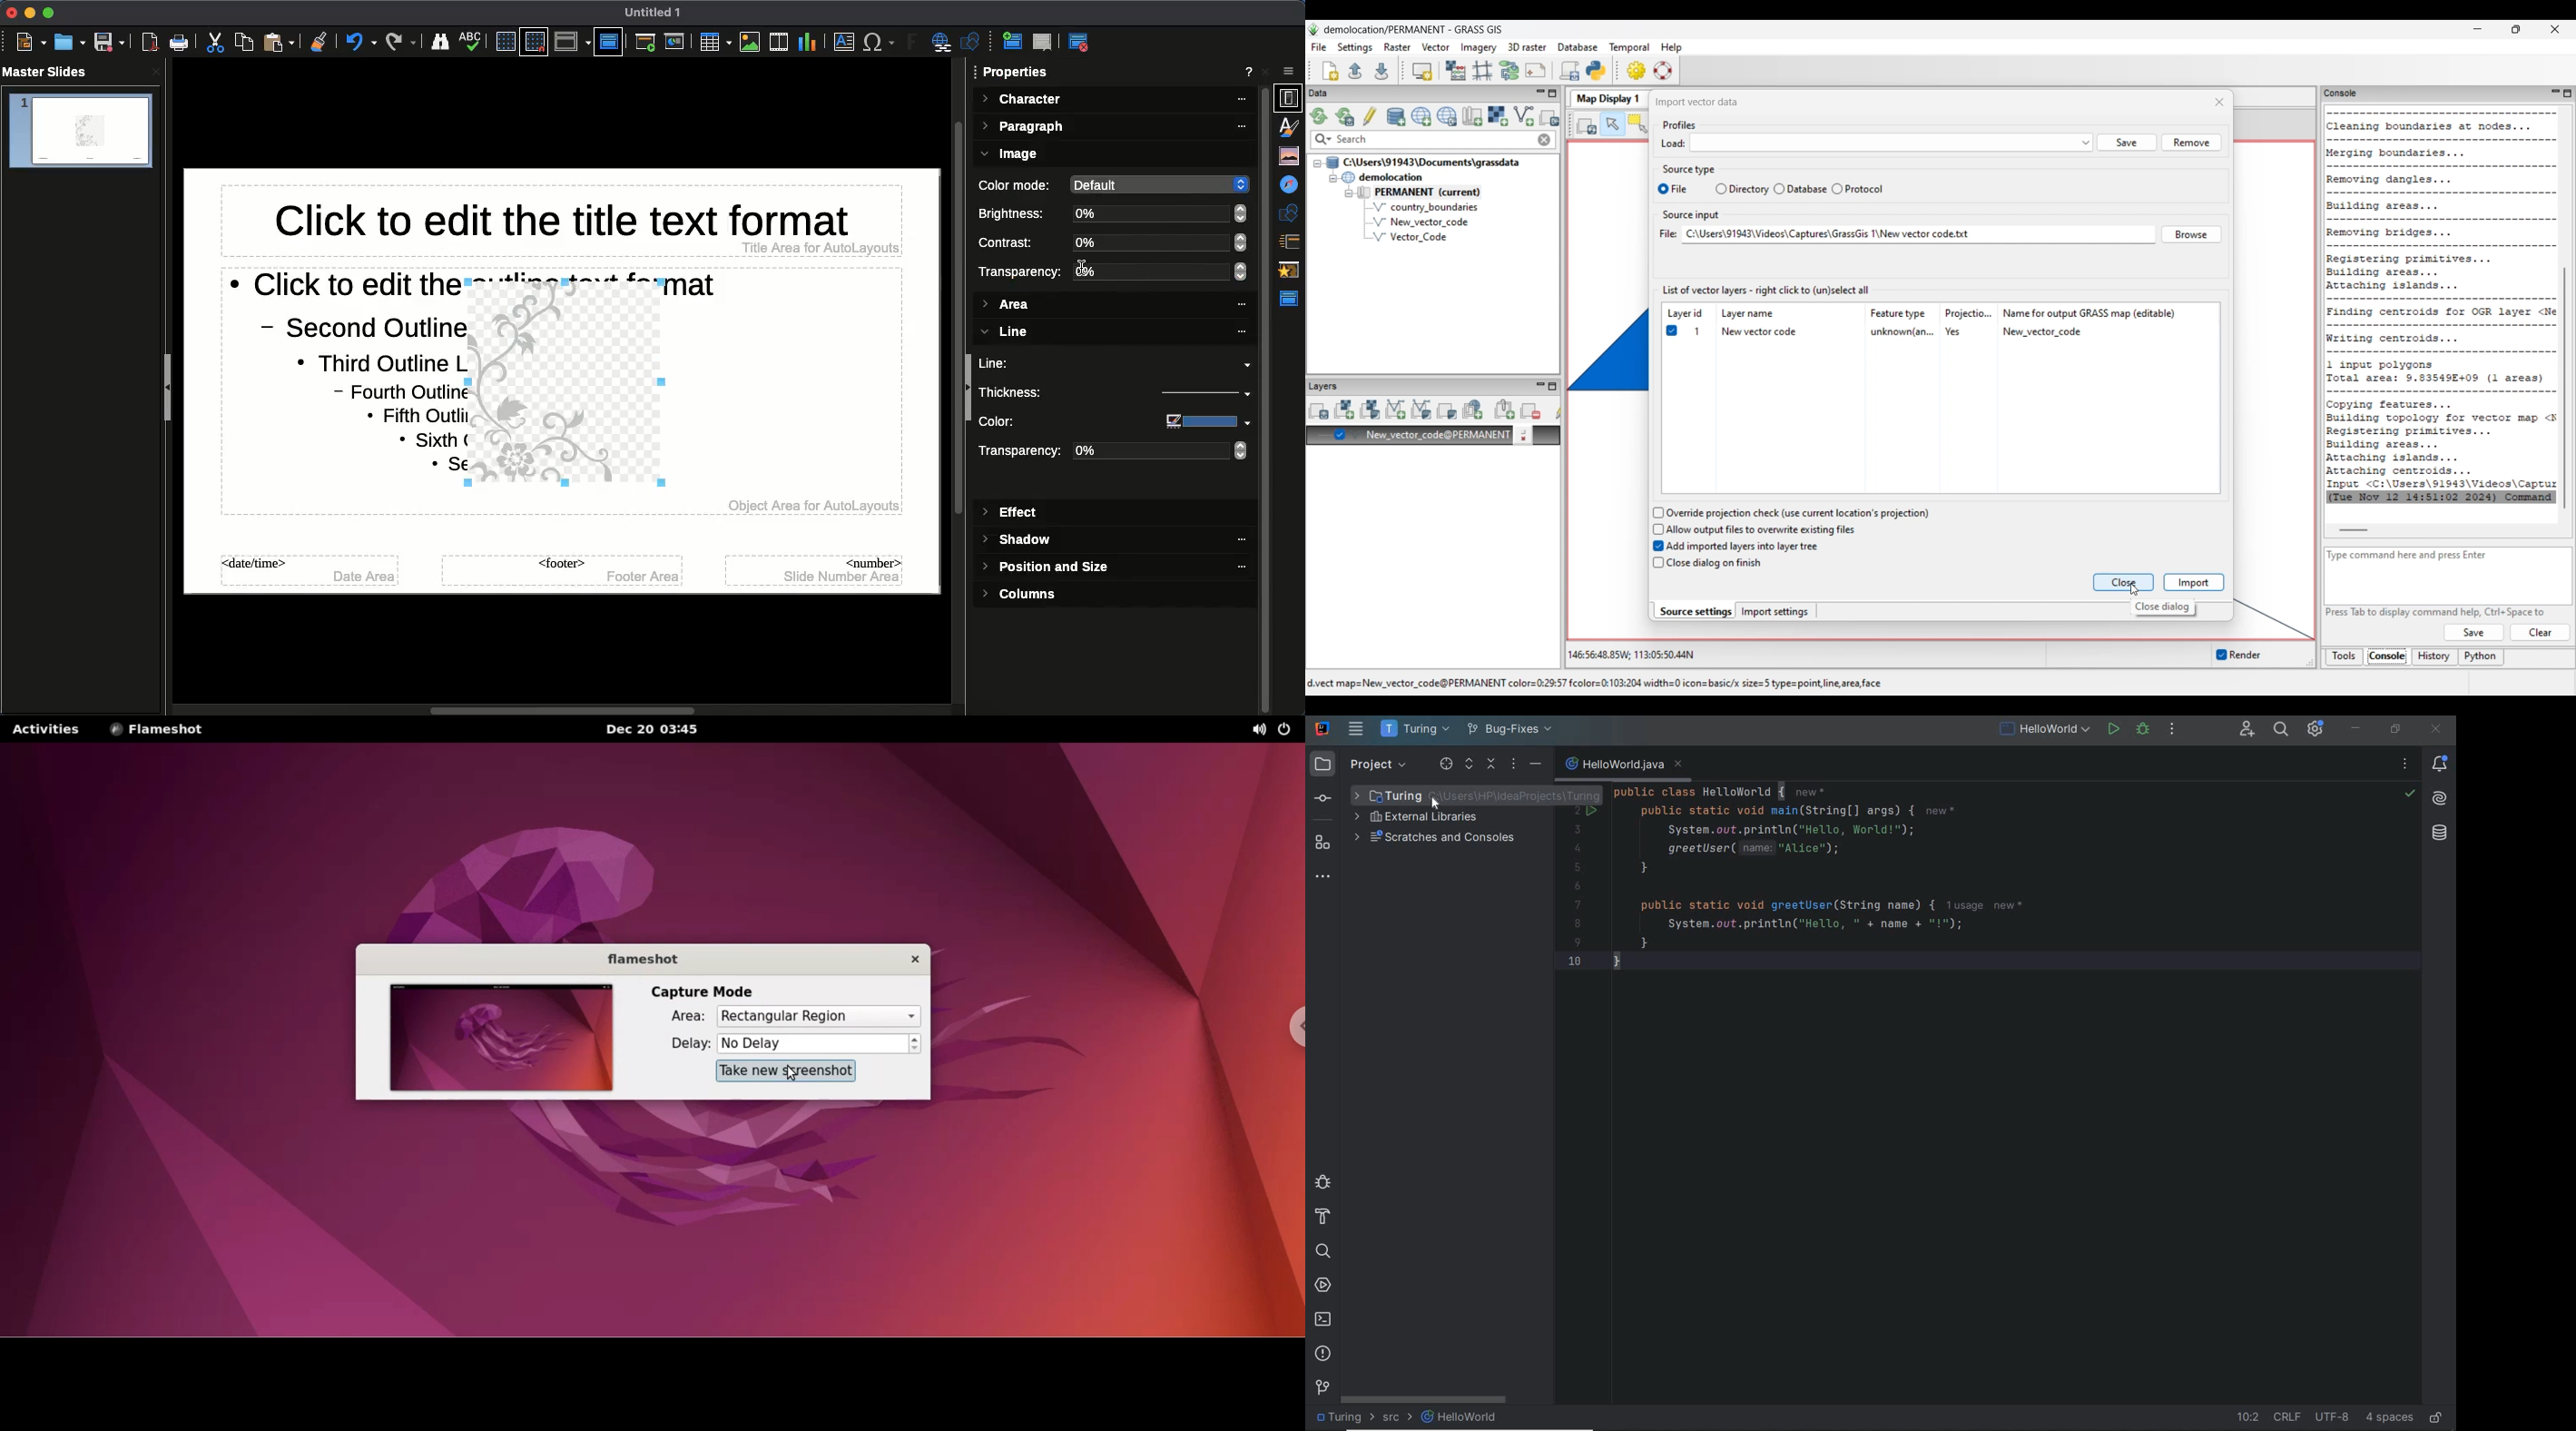 Image resolution: width=2576 pixels, height=1456 pixels. I want to click on Navigator, so click(1291, 185).